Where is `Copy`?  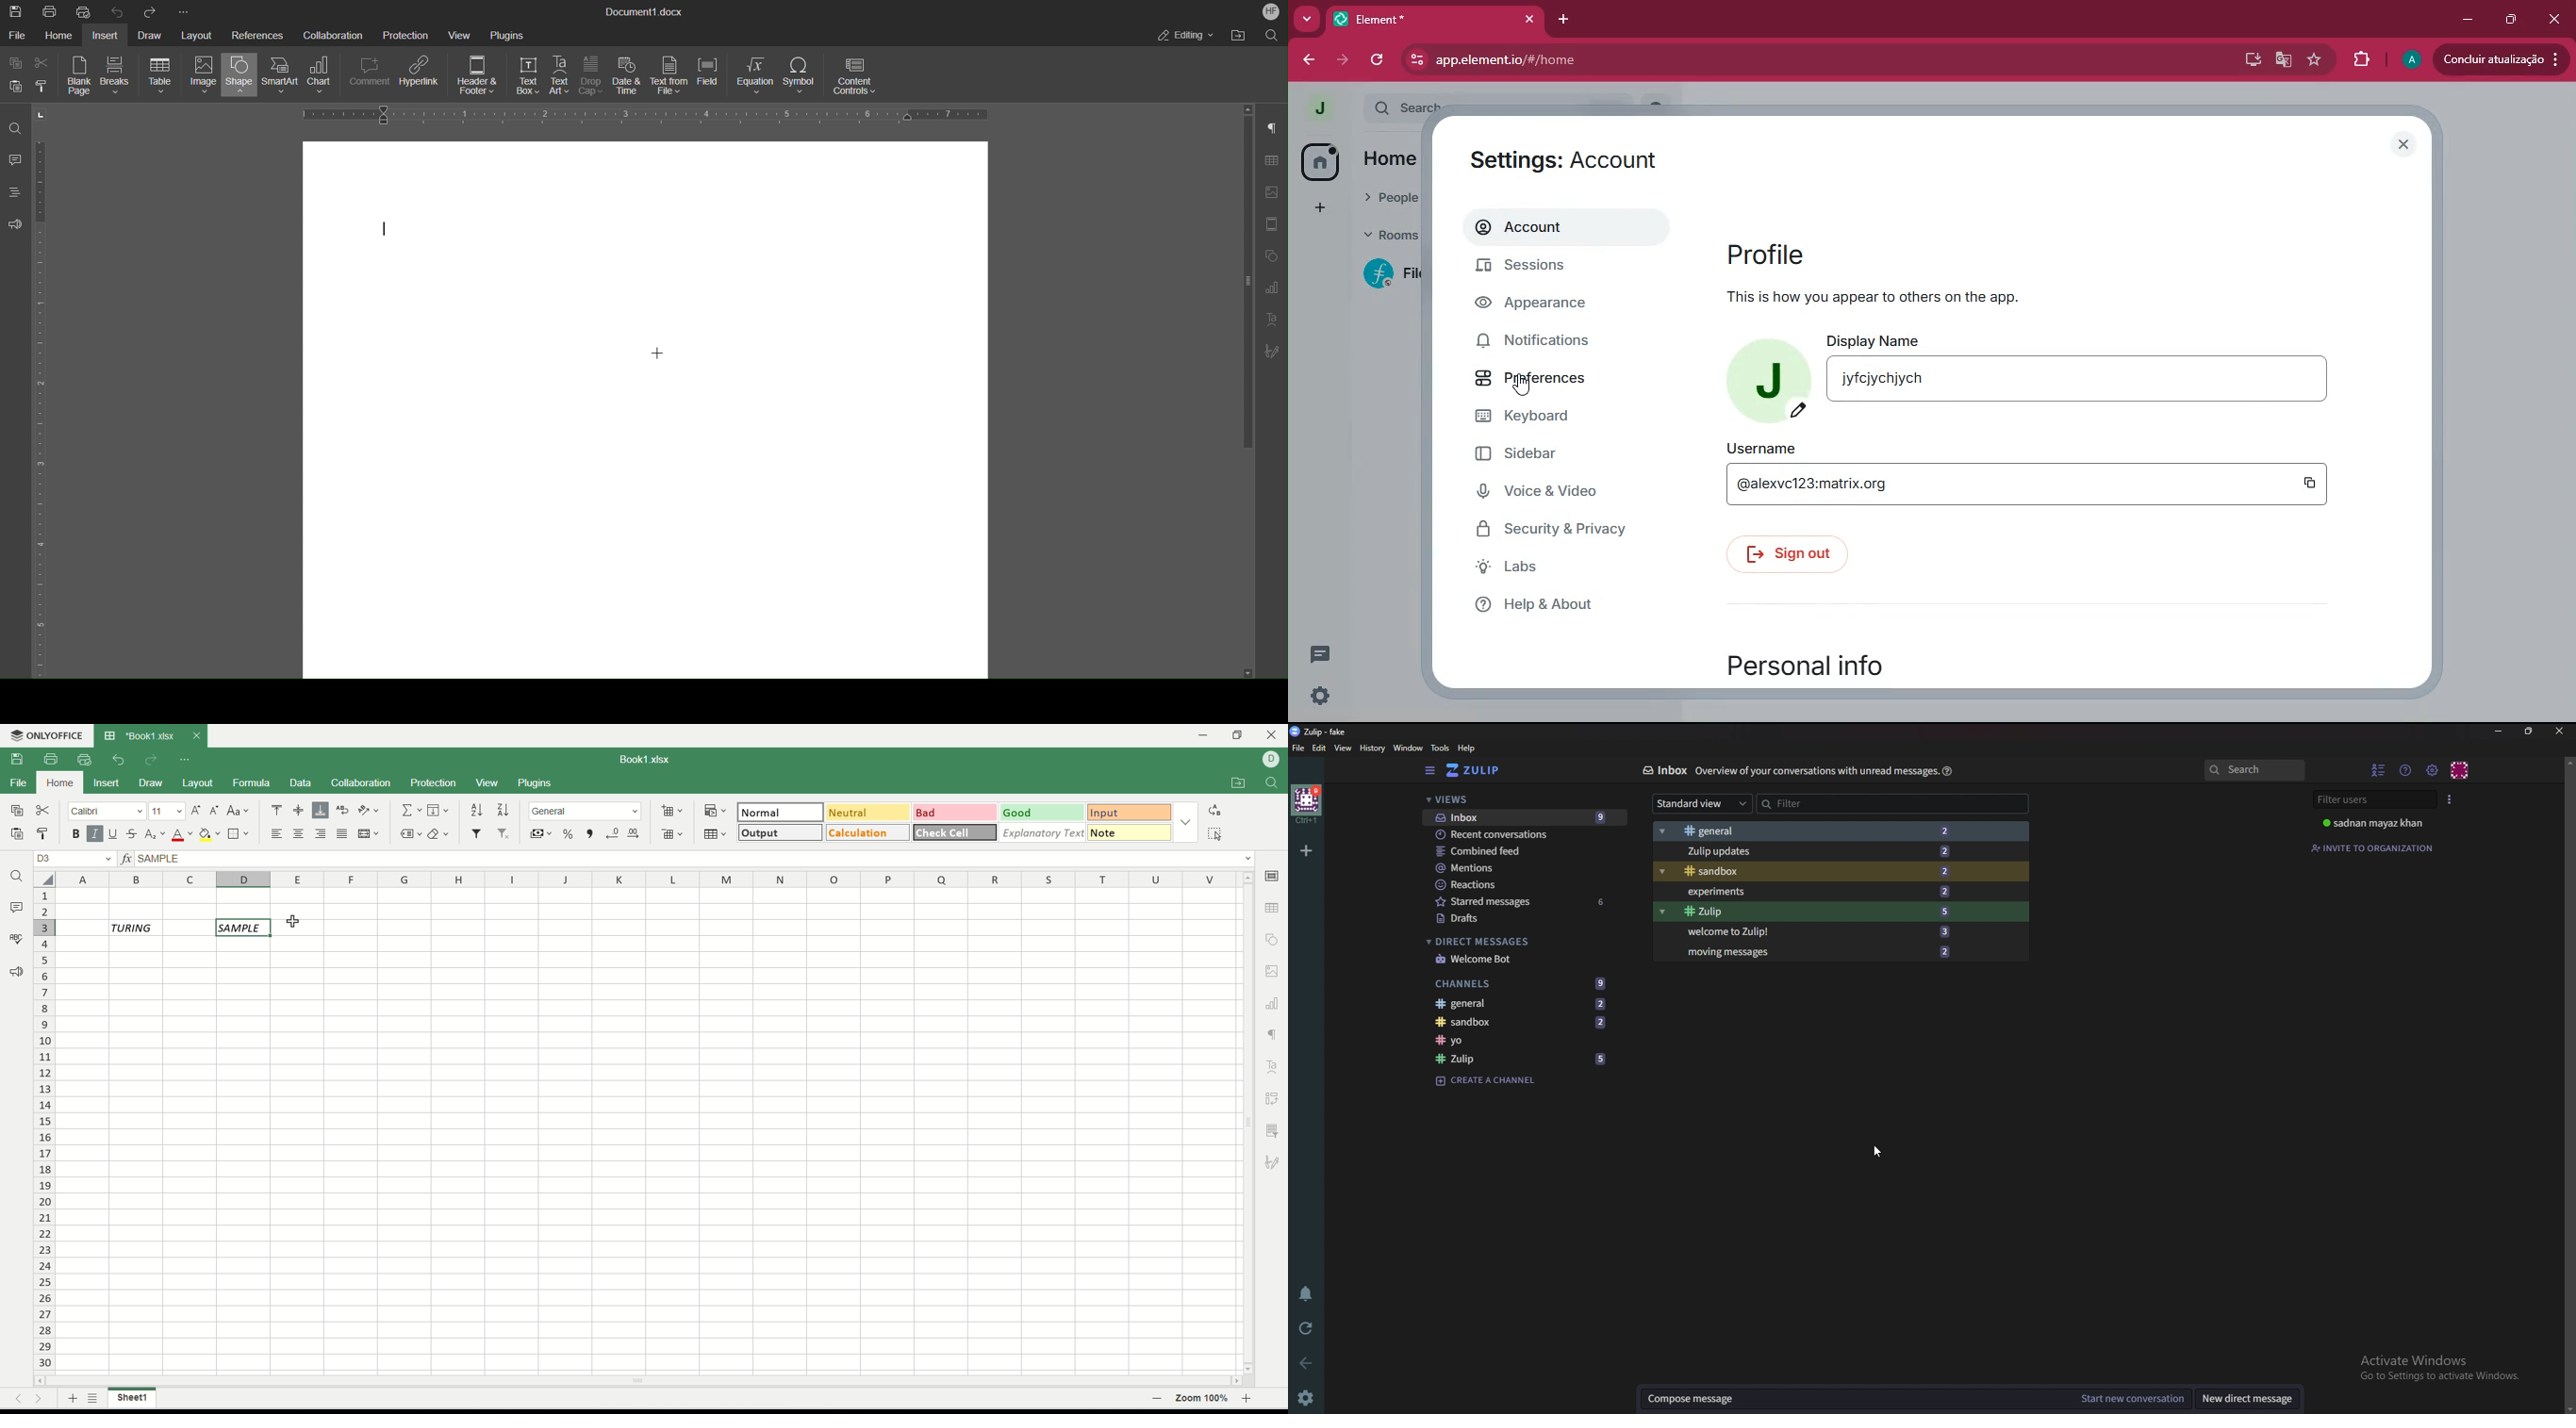 Copy is located at coordinates (15, 62).